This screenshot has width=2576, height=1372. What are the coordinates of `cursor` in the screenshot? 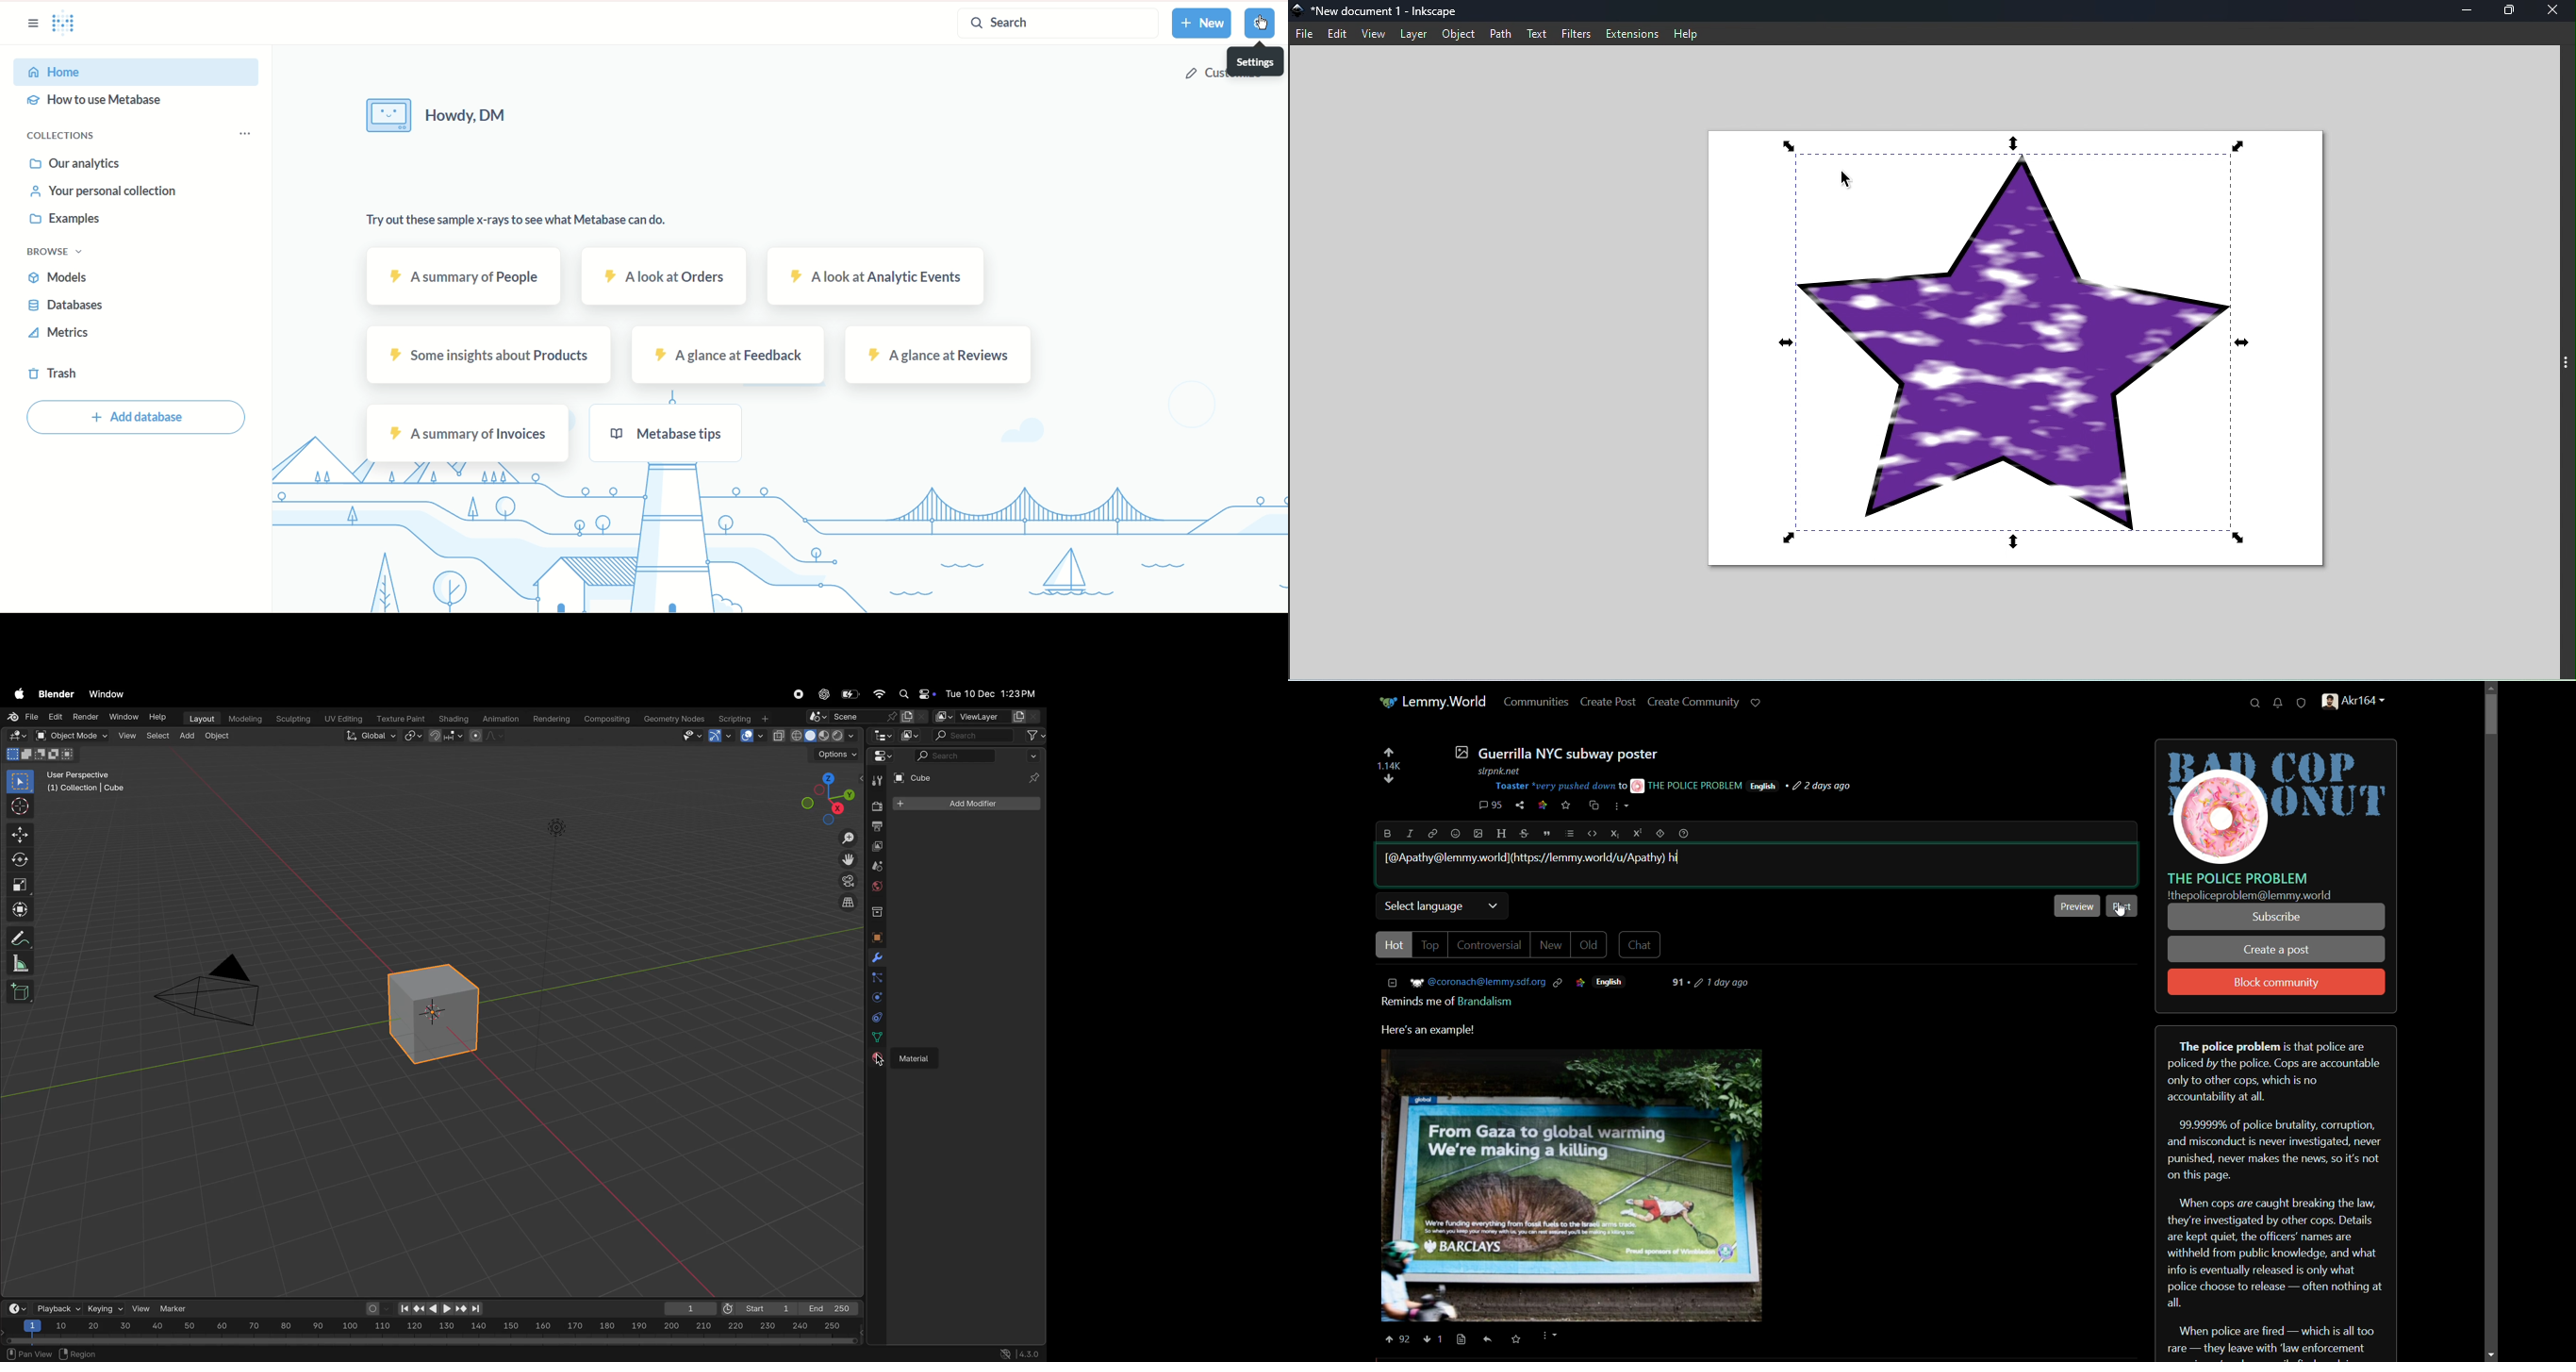 It's located at (19, 807).